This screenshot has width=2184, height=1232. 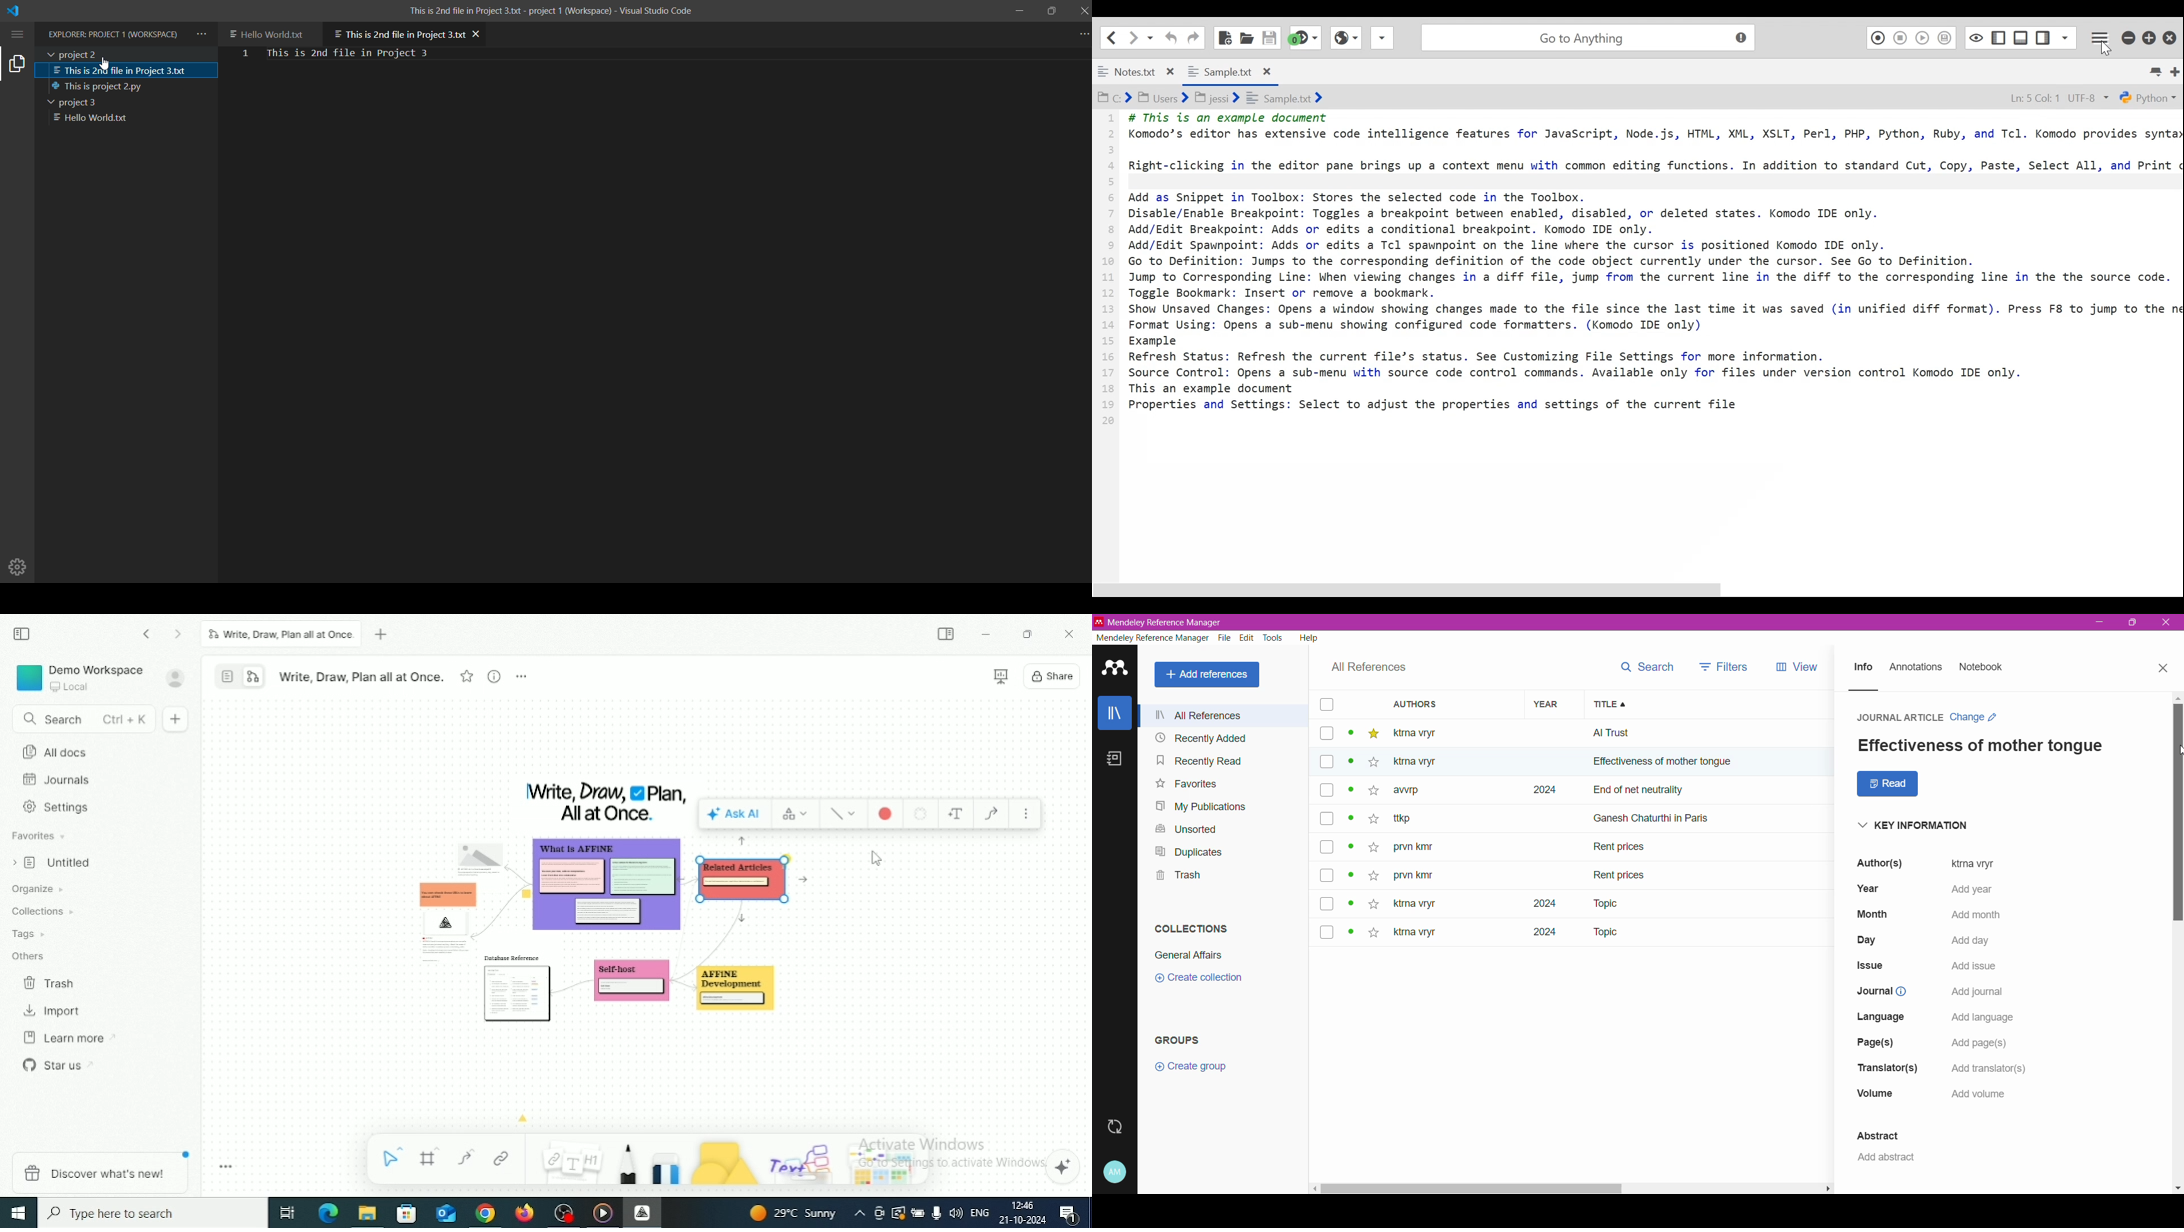 What do you see at coordinates (1137, 72) in the screenshot?
I see `Notes.txt` at bounding box center [1137, 72].